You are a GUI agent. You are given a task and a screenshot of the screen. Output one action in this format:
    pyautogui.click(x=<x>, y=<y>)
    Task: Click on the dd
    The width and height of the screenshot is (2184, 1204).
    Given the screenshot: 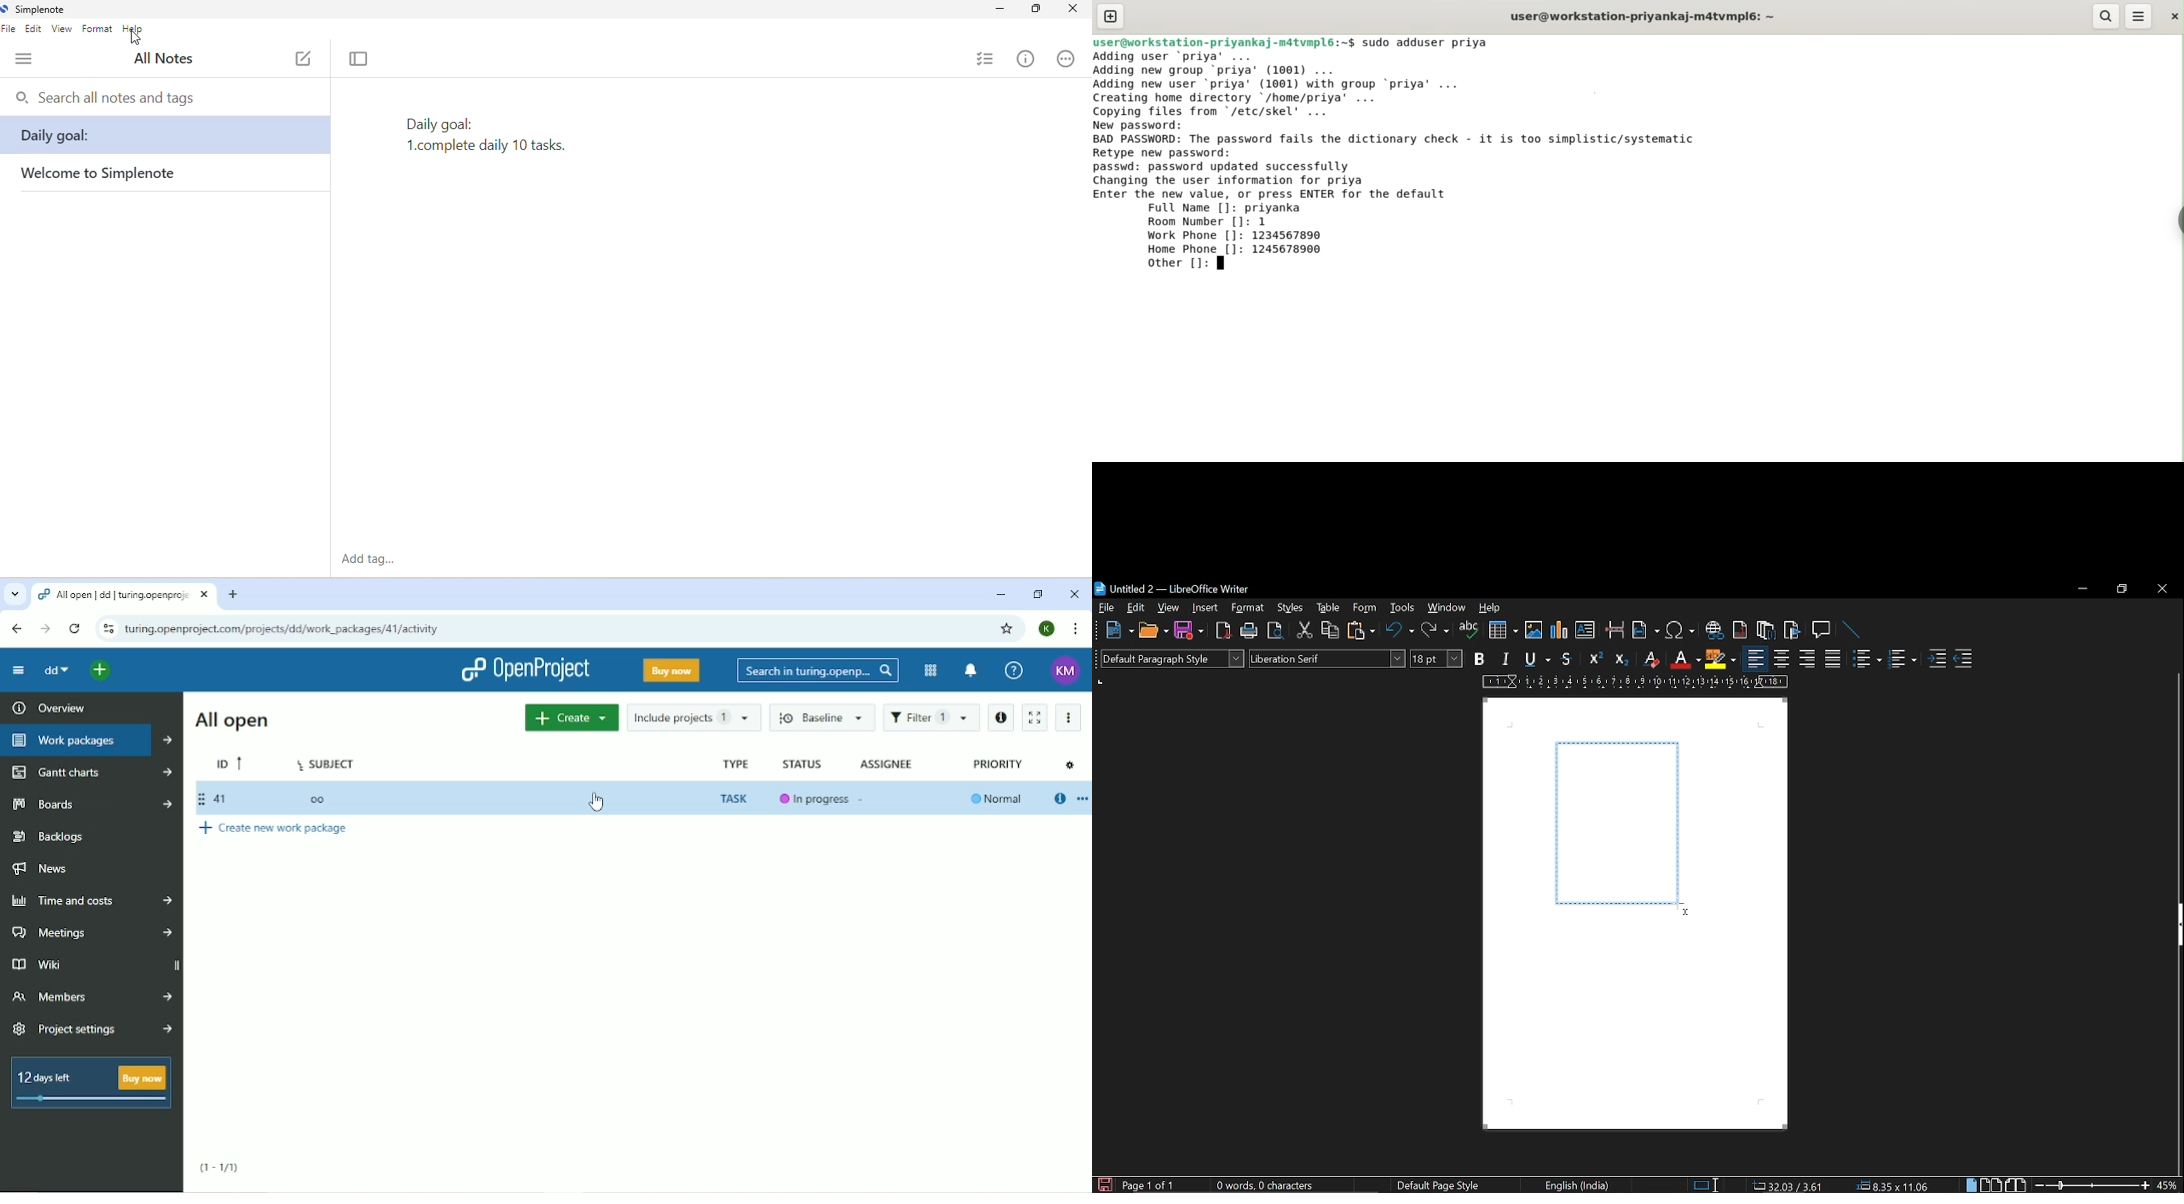 What is the action you would take?
    pyautogui.click(x=57, y=672)
    